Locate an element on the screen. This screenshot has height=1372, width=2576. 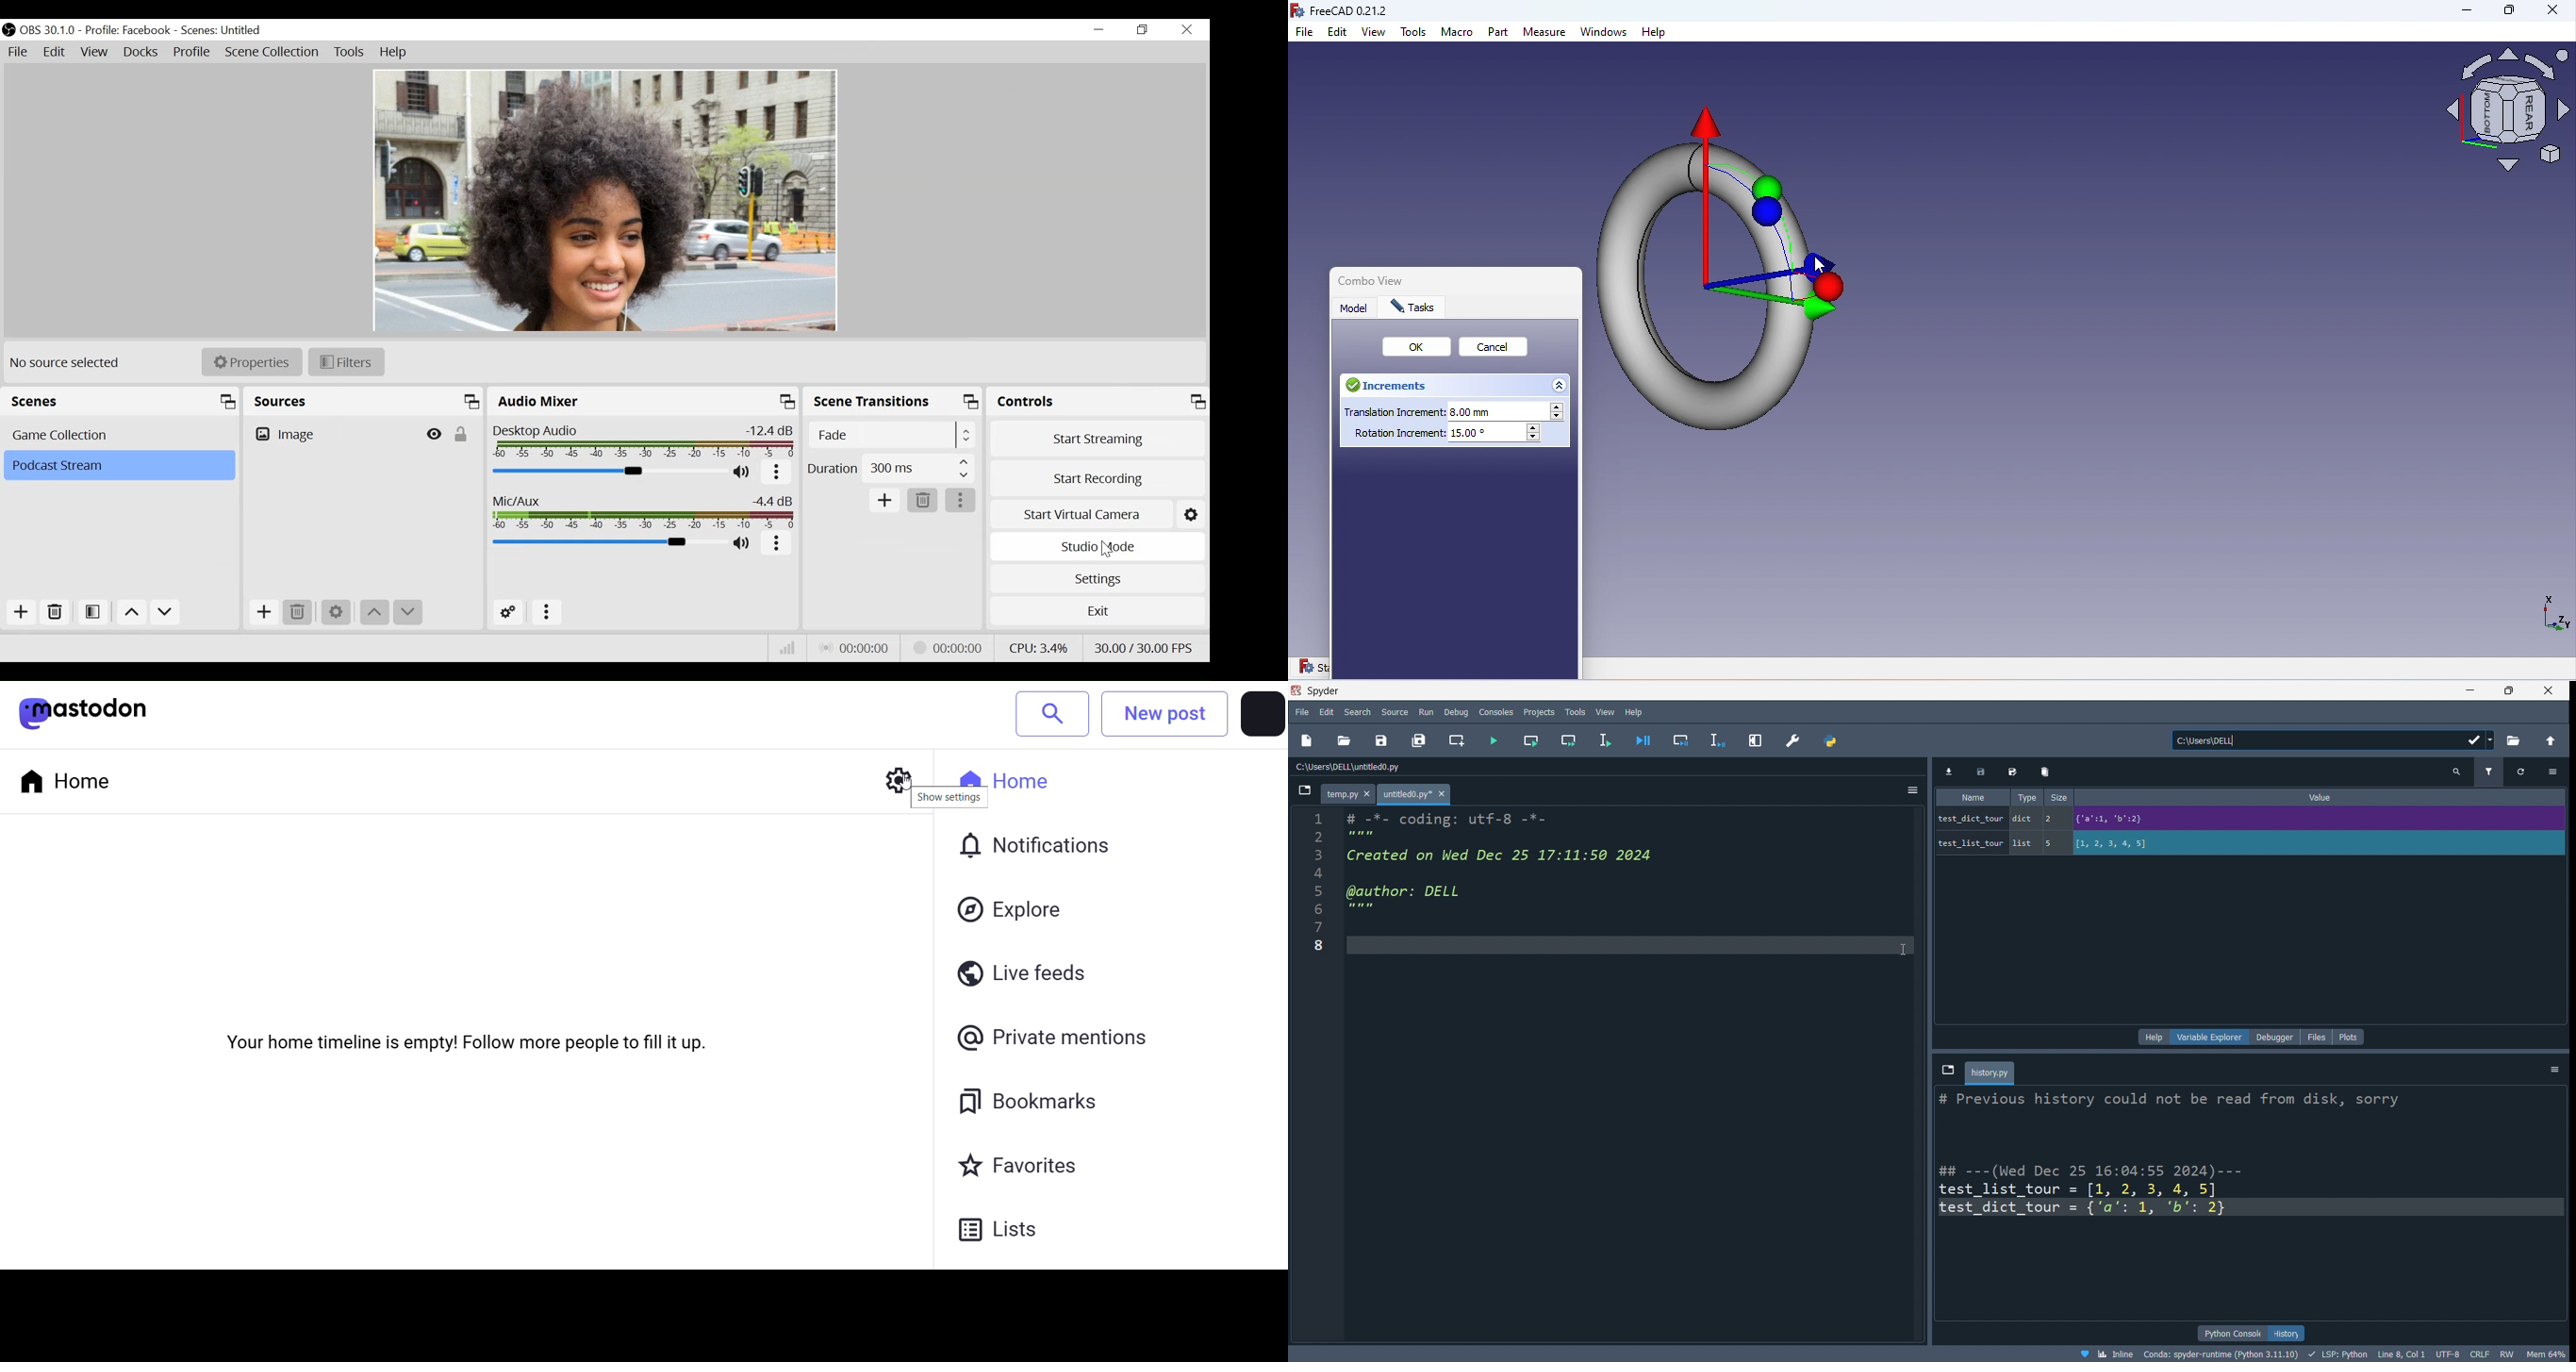
Settings is located at coordinates (335, 612).